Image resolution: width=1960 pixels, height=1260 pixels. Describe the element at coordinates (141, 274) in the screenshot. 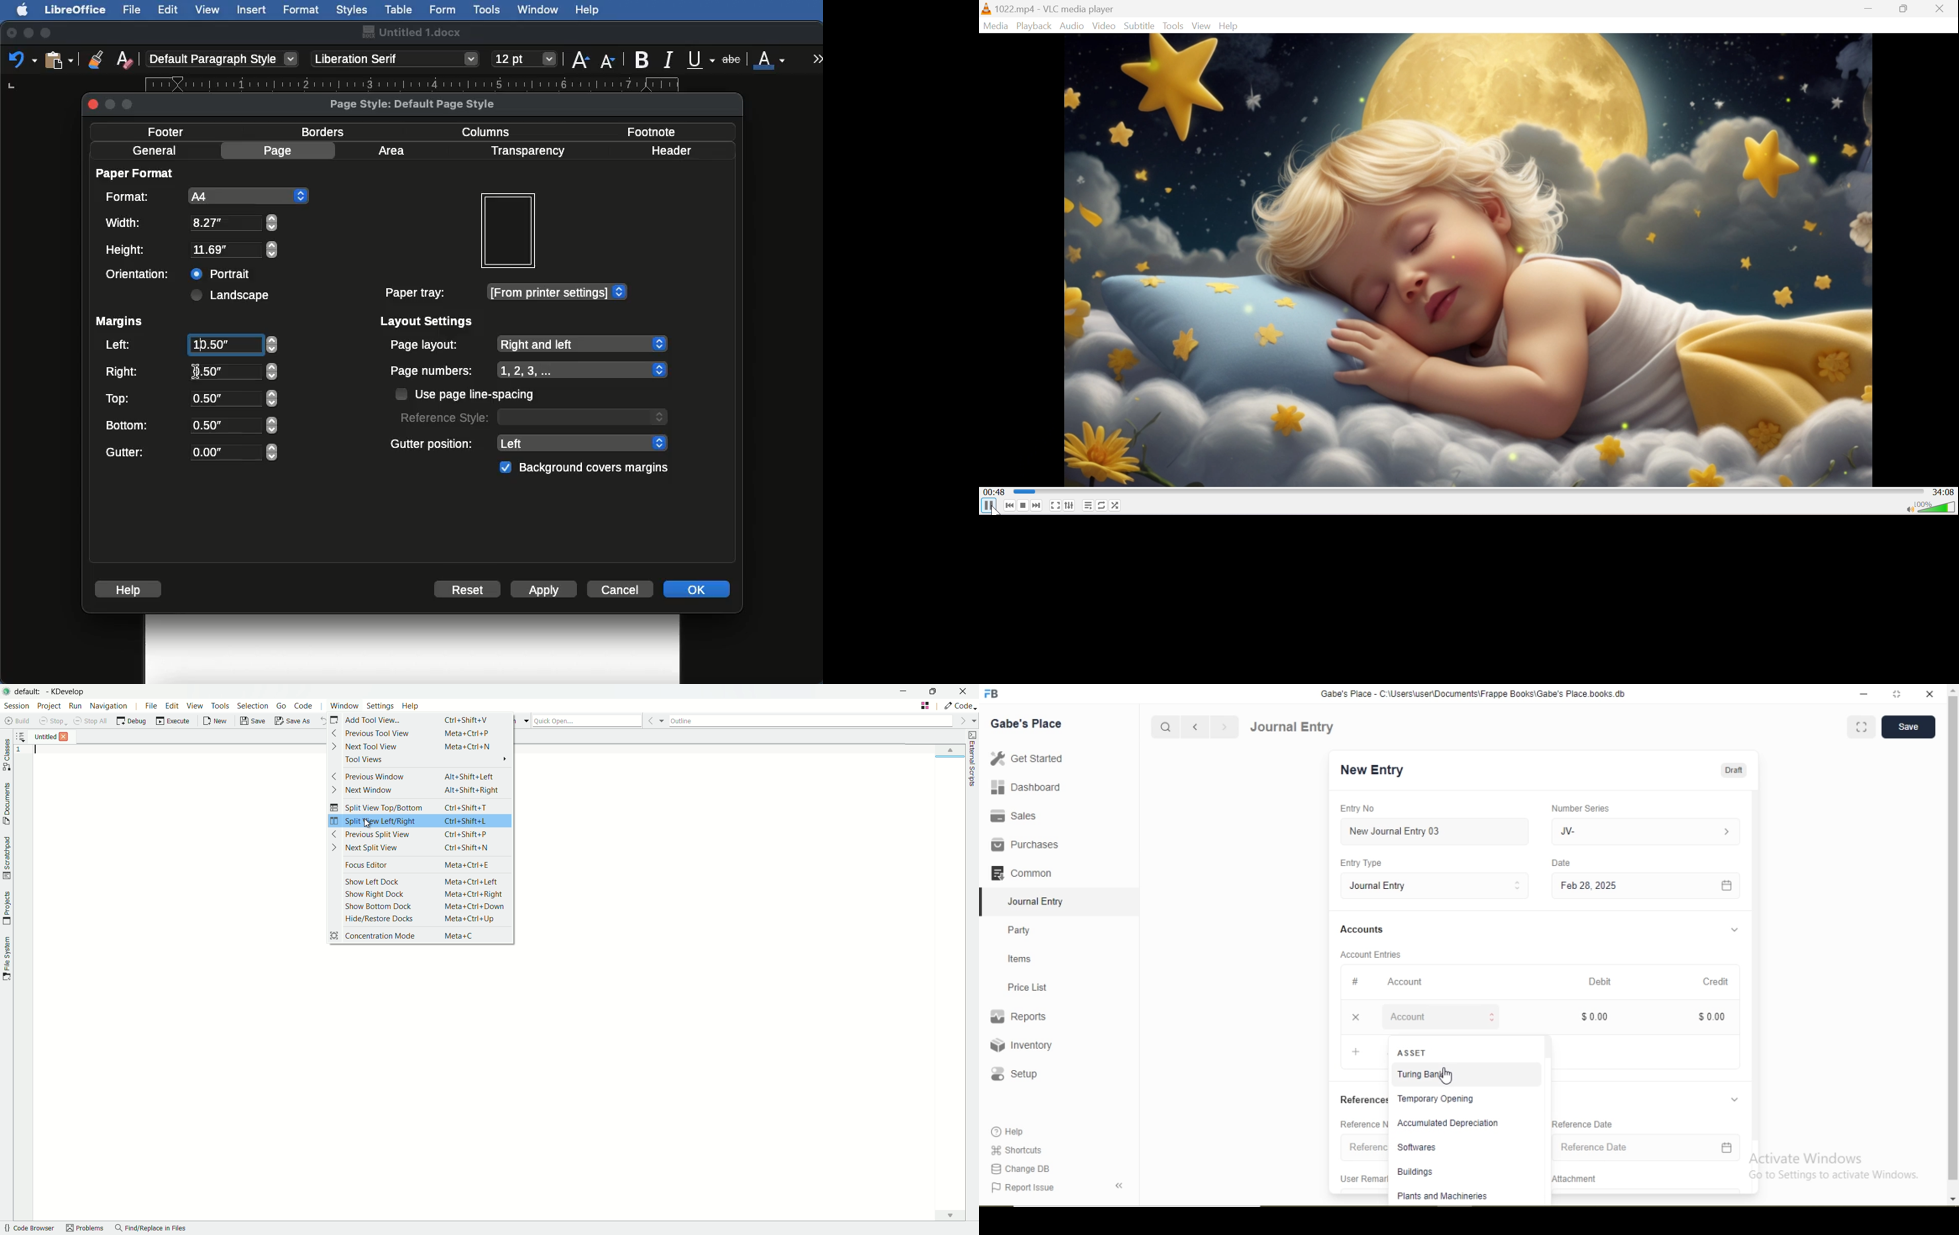

I see `Orientation` at that location.